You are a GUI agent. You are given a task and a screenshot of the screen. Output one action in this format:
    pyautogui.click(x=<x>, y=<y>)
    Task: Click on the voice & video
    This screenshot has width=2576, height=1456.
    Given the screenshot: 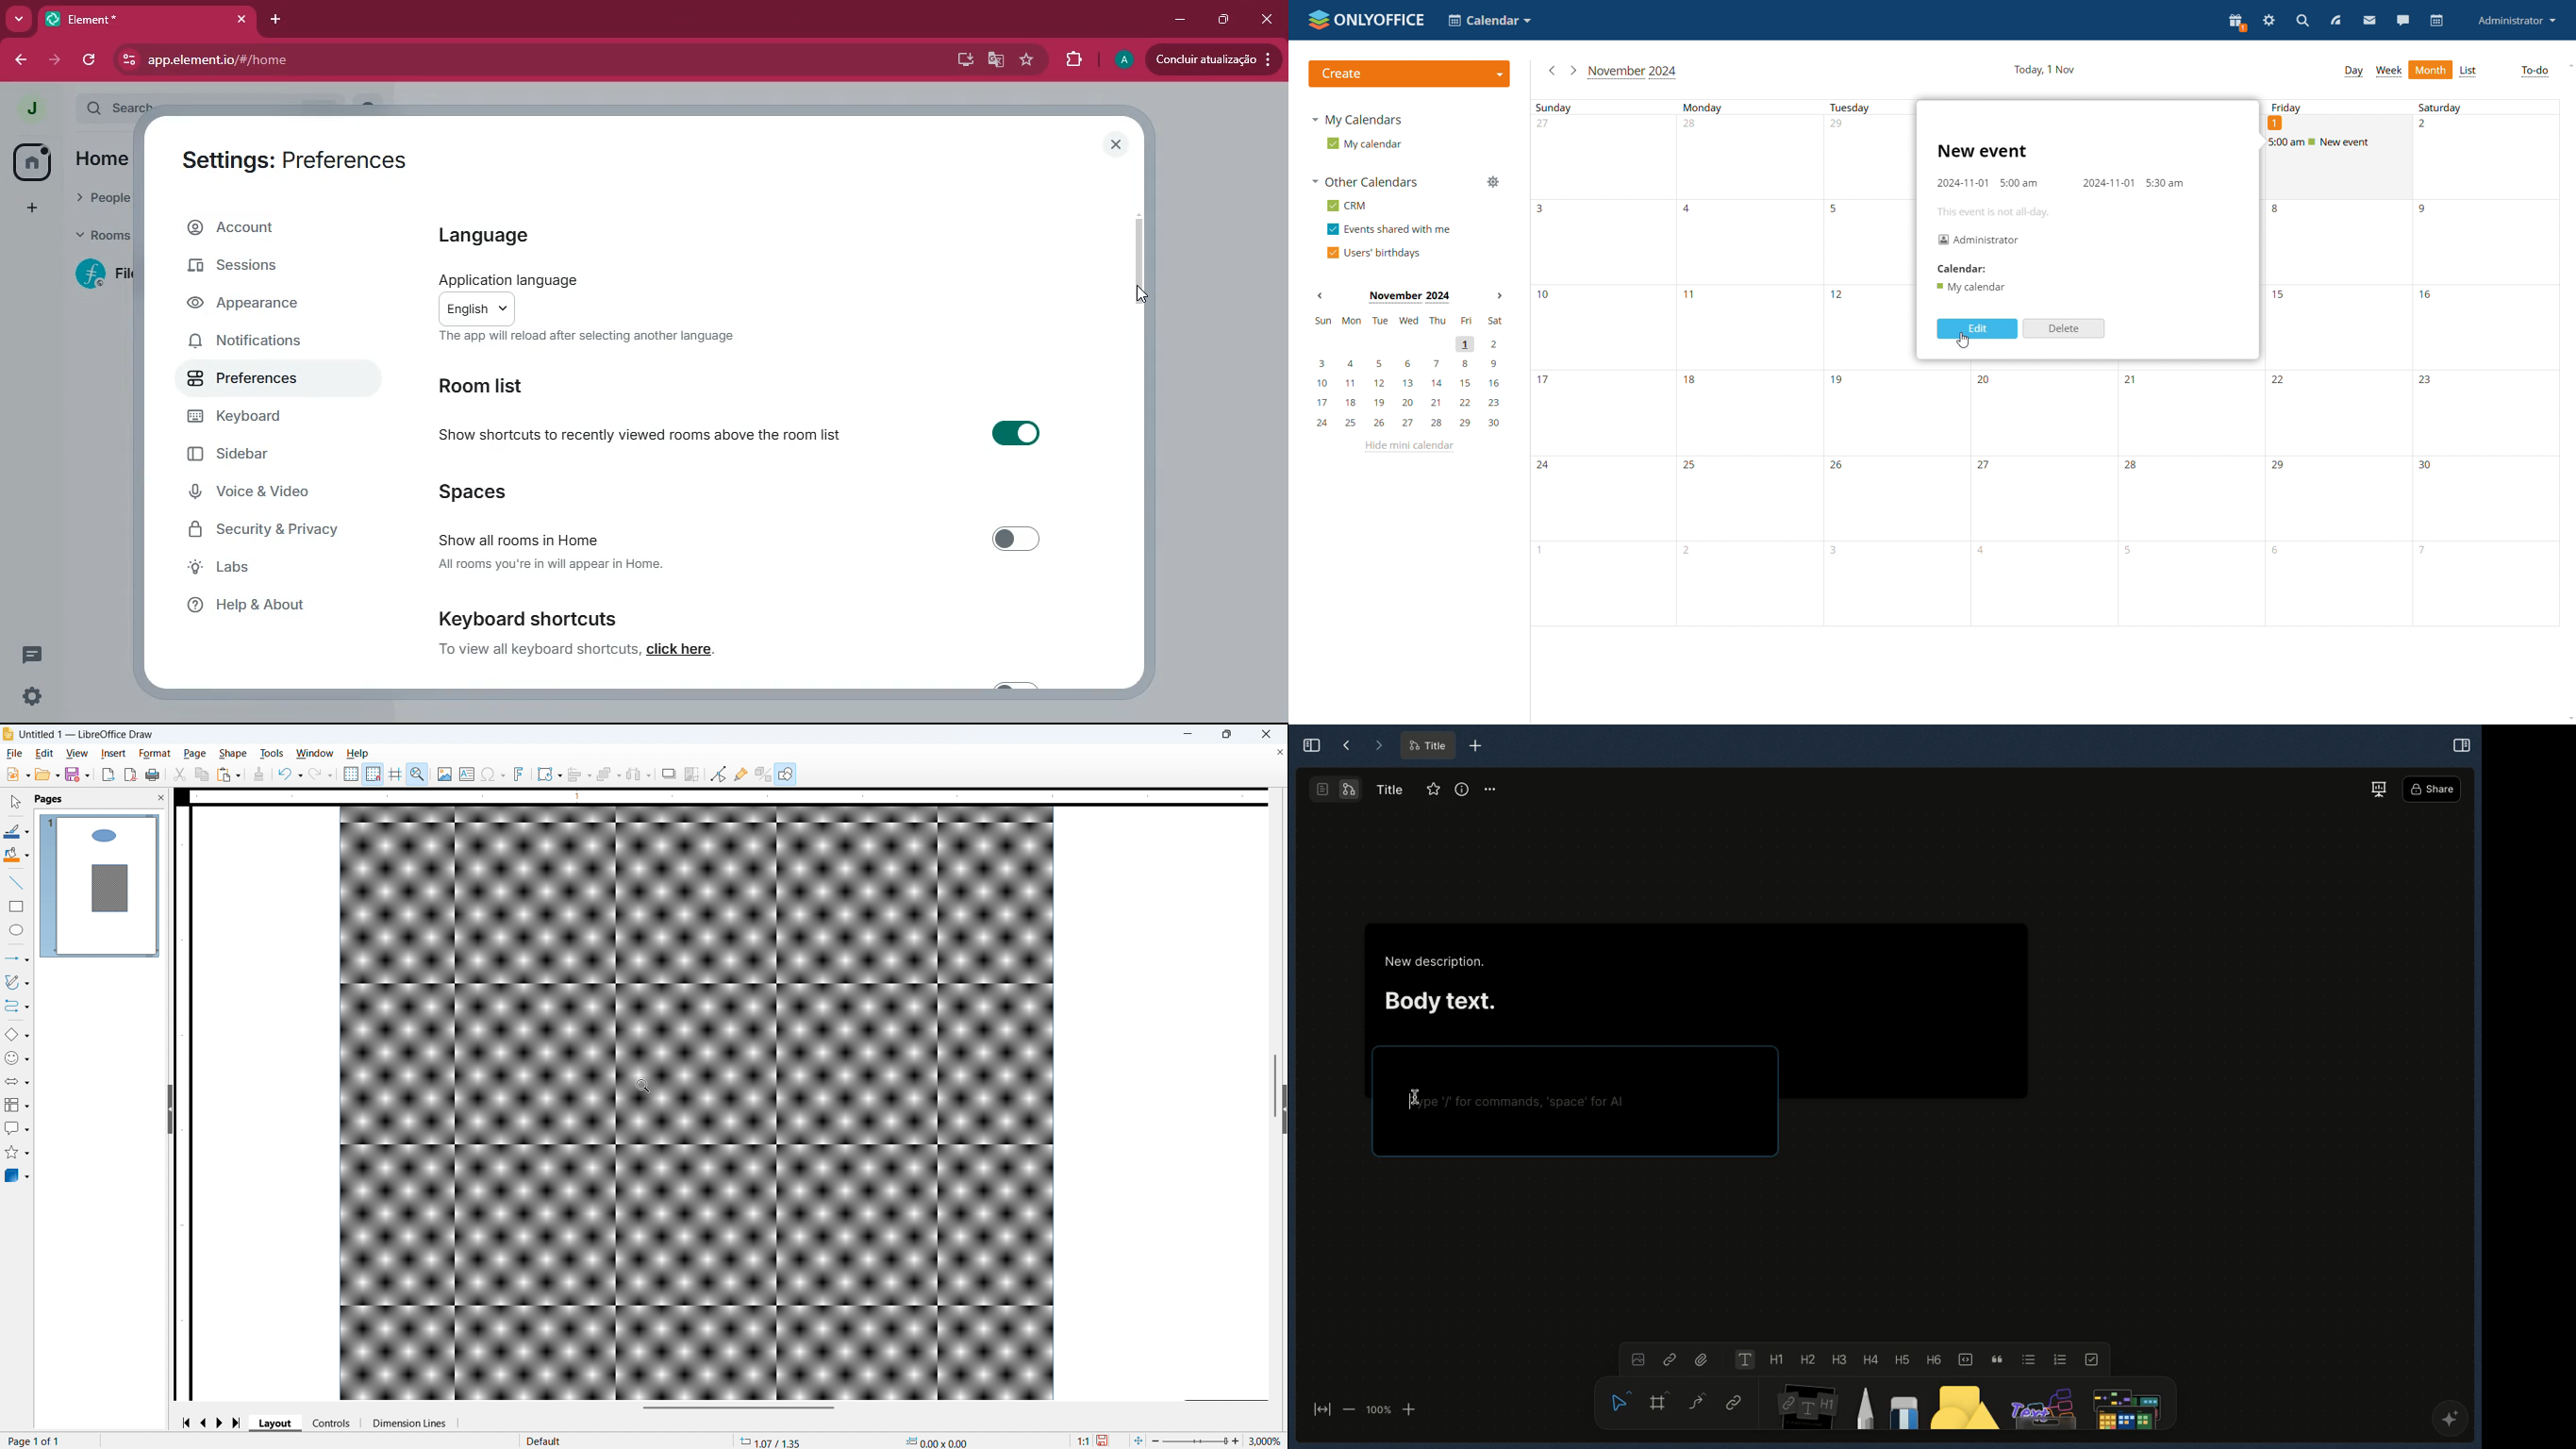 What is the action you would take?
    pyautogui.click(x=269, y=492)
    